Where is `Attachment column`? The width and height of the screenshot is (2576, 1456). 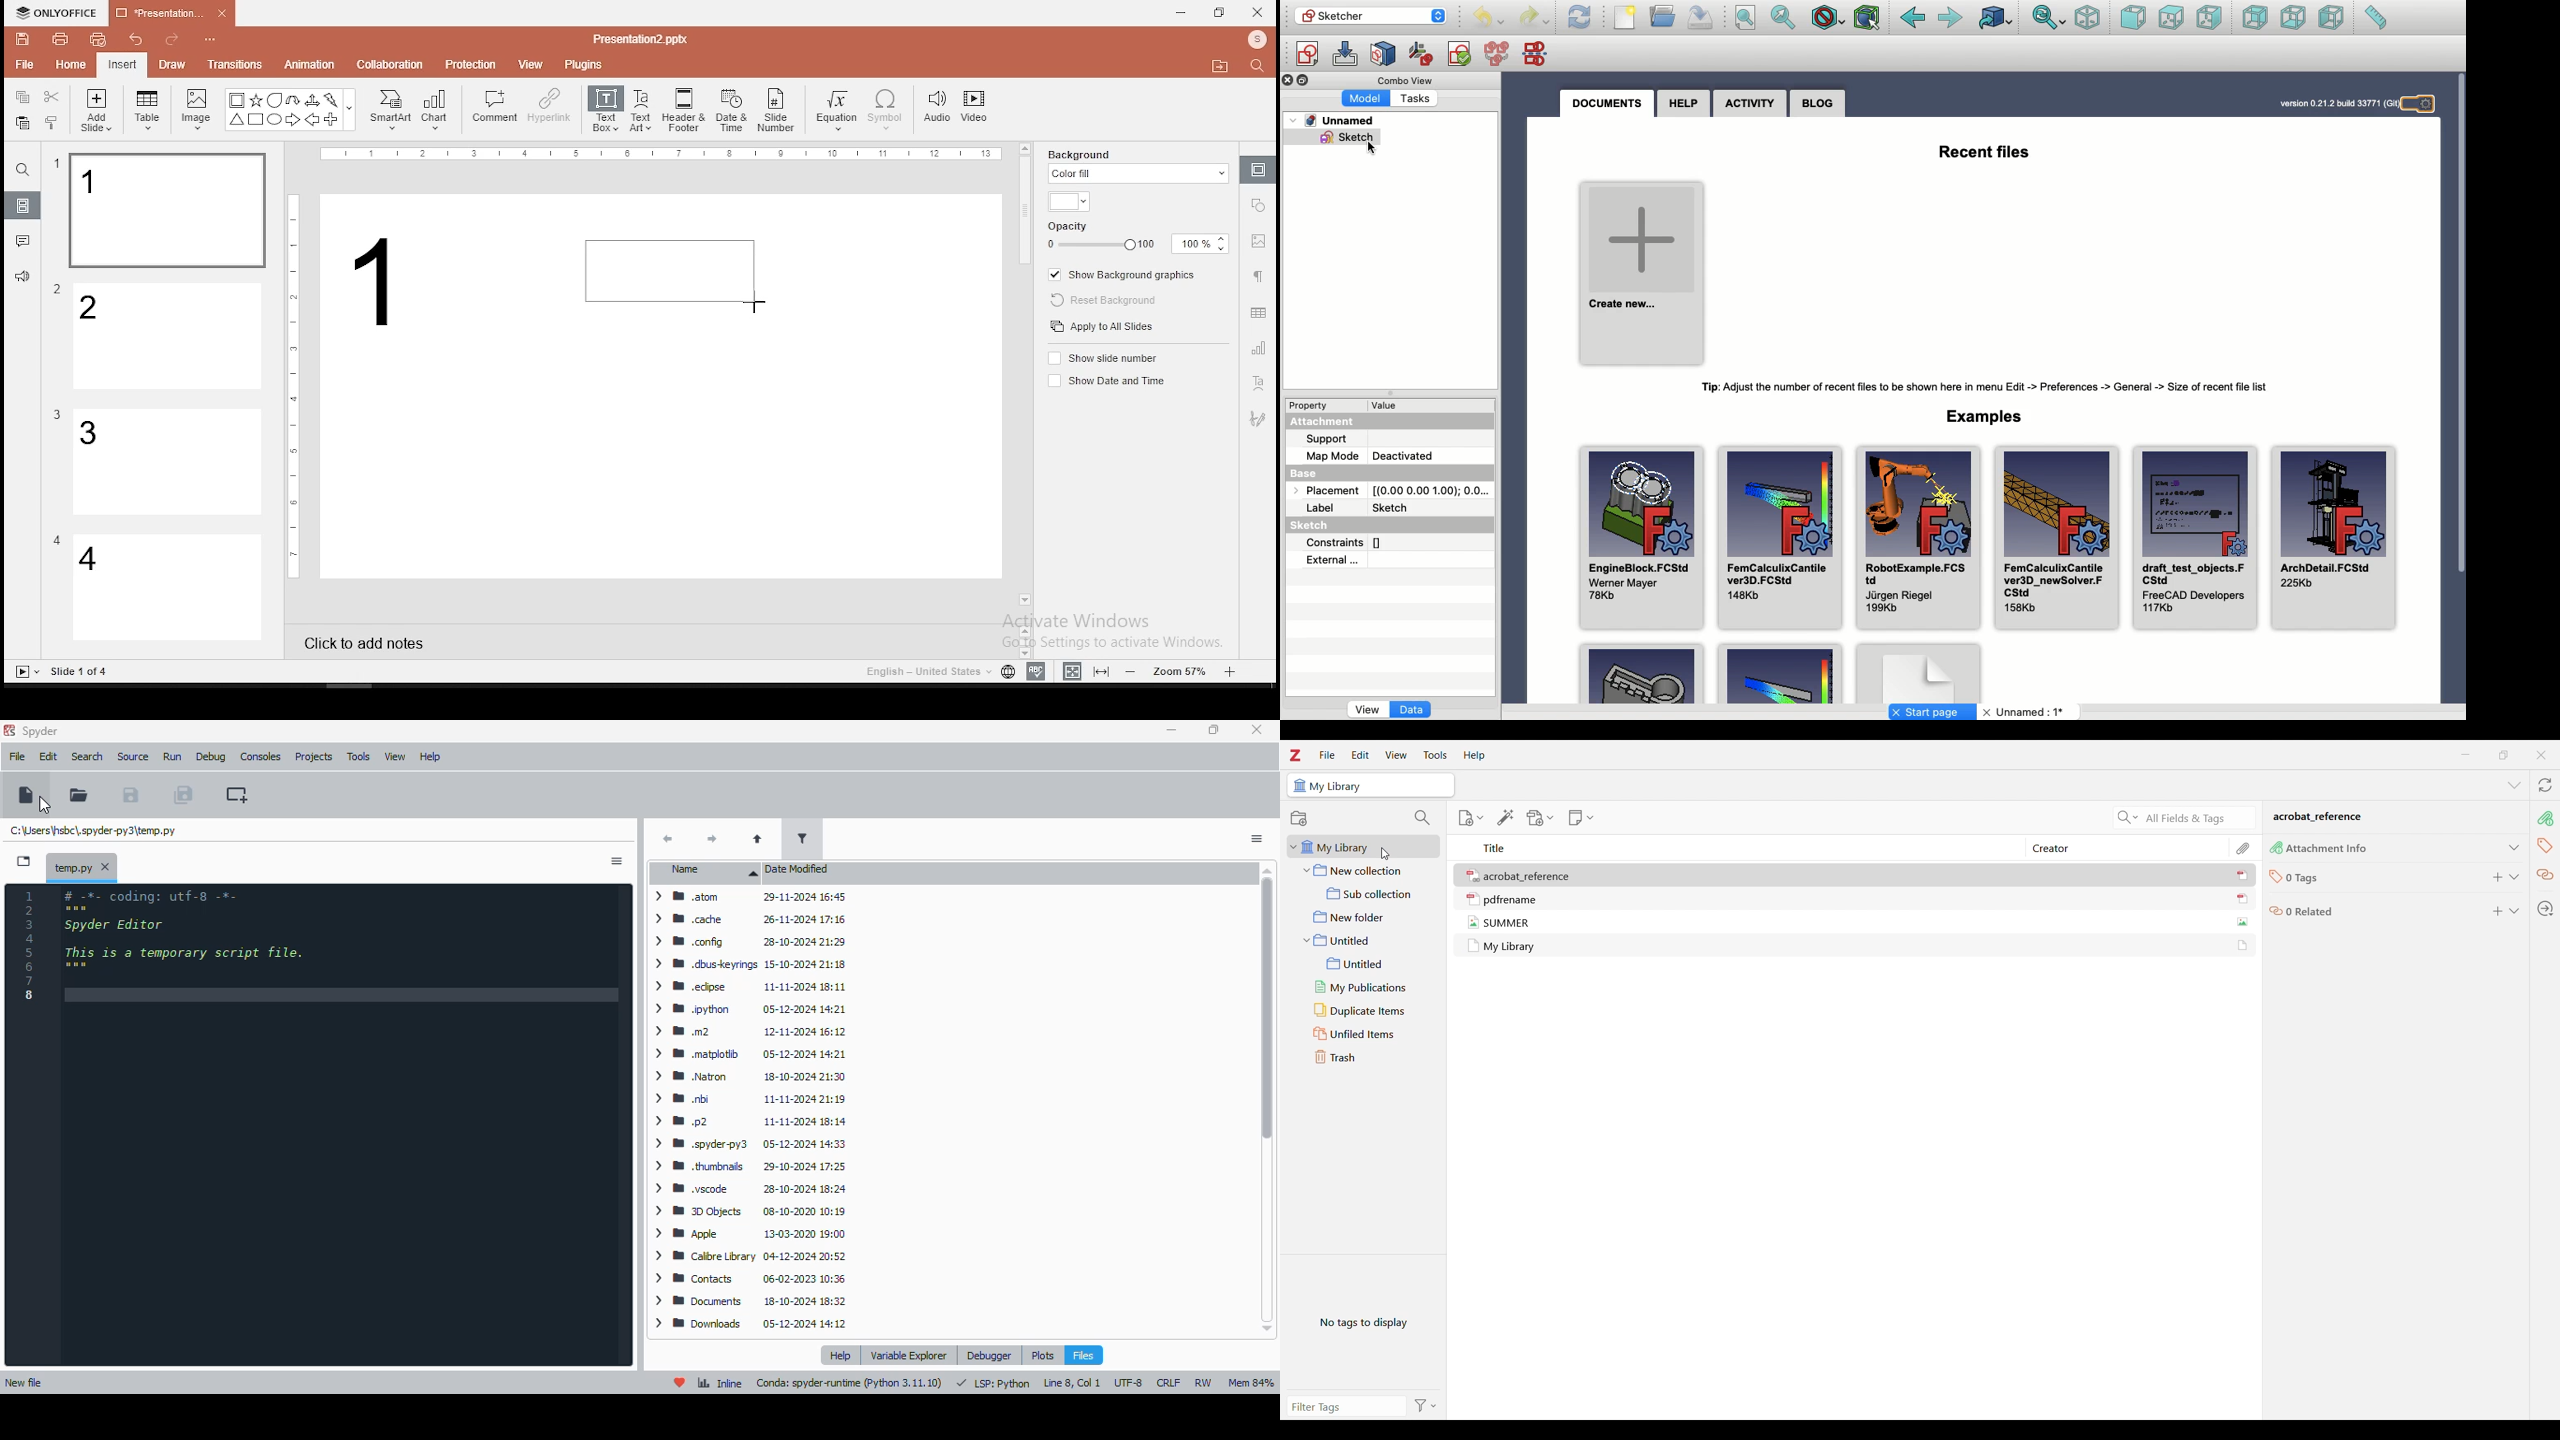
Attachment column is located at coordinates (2244, 847).